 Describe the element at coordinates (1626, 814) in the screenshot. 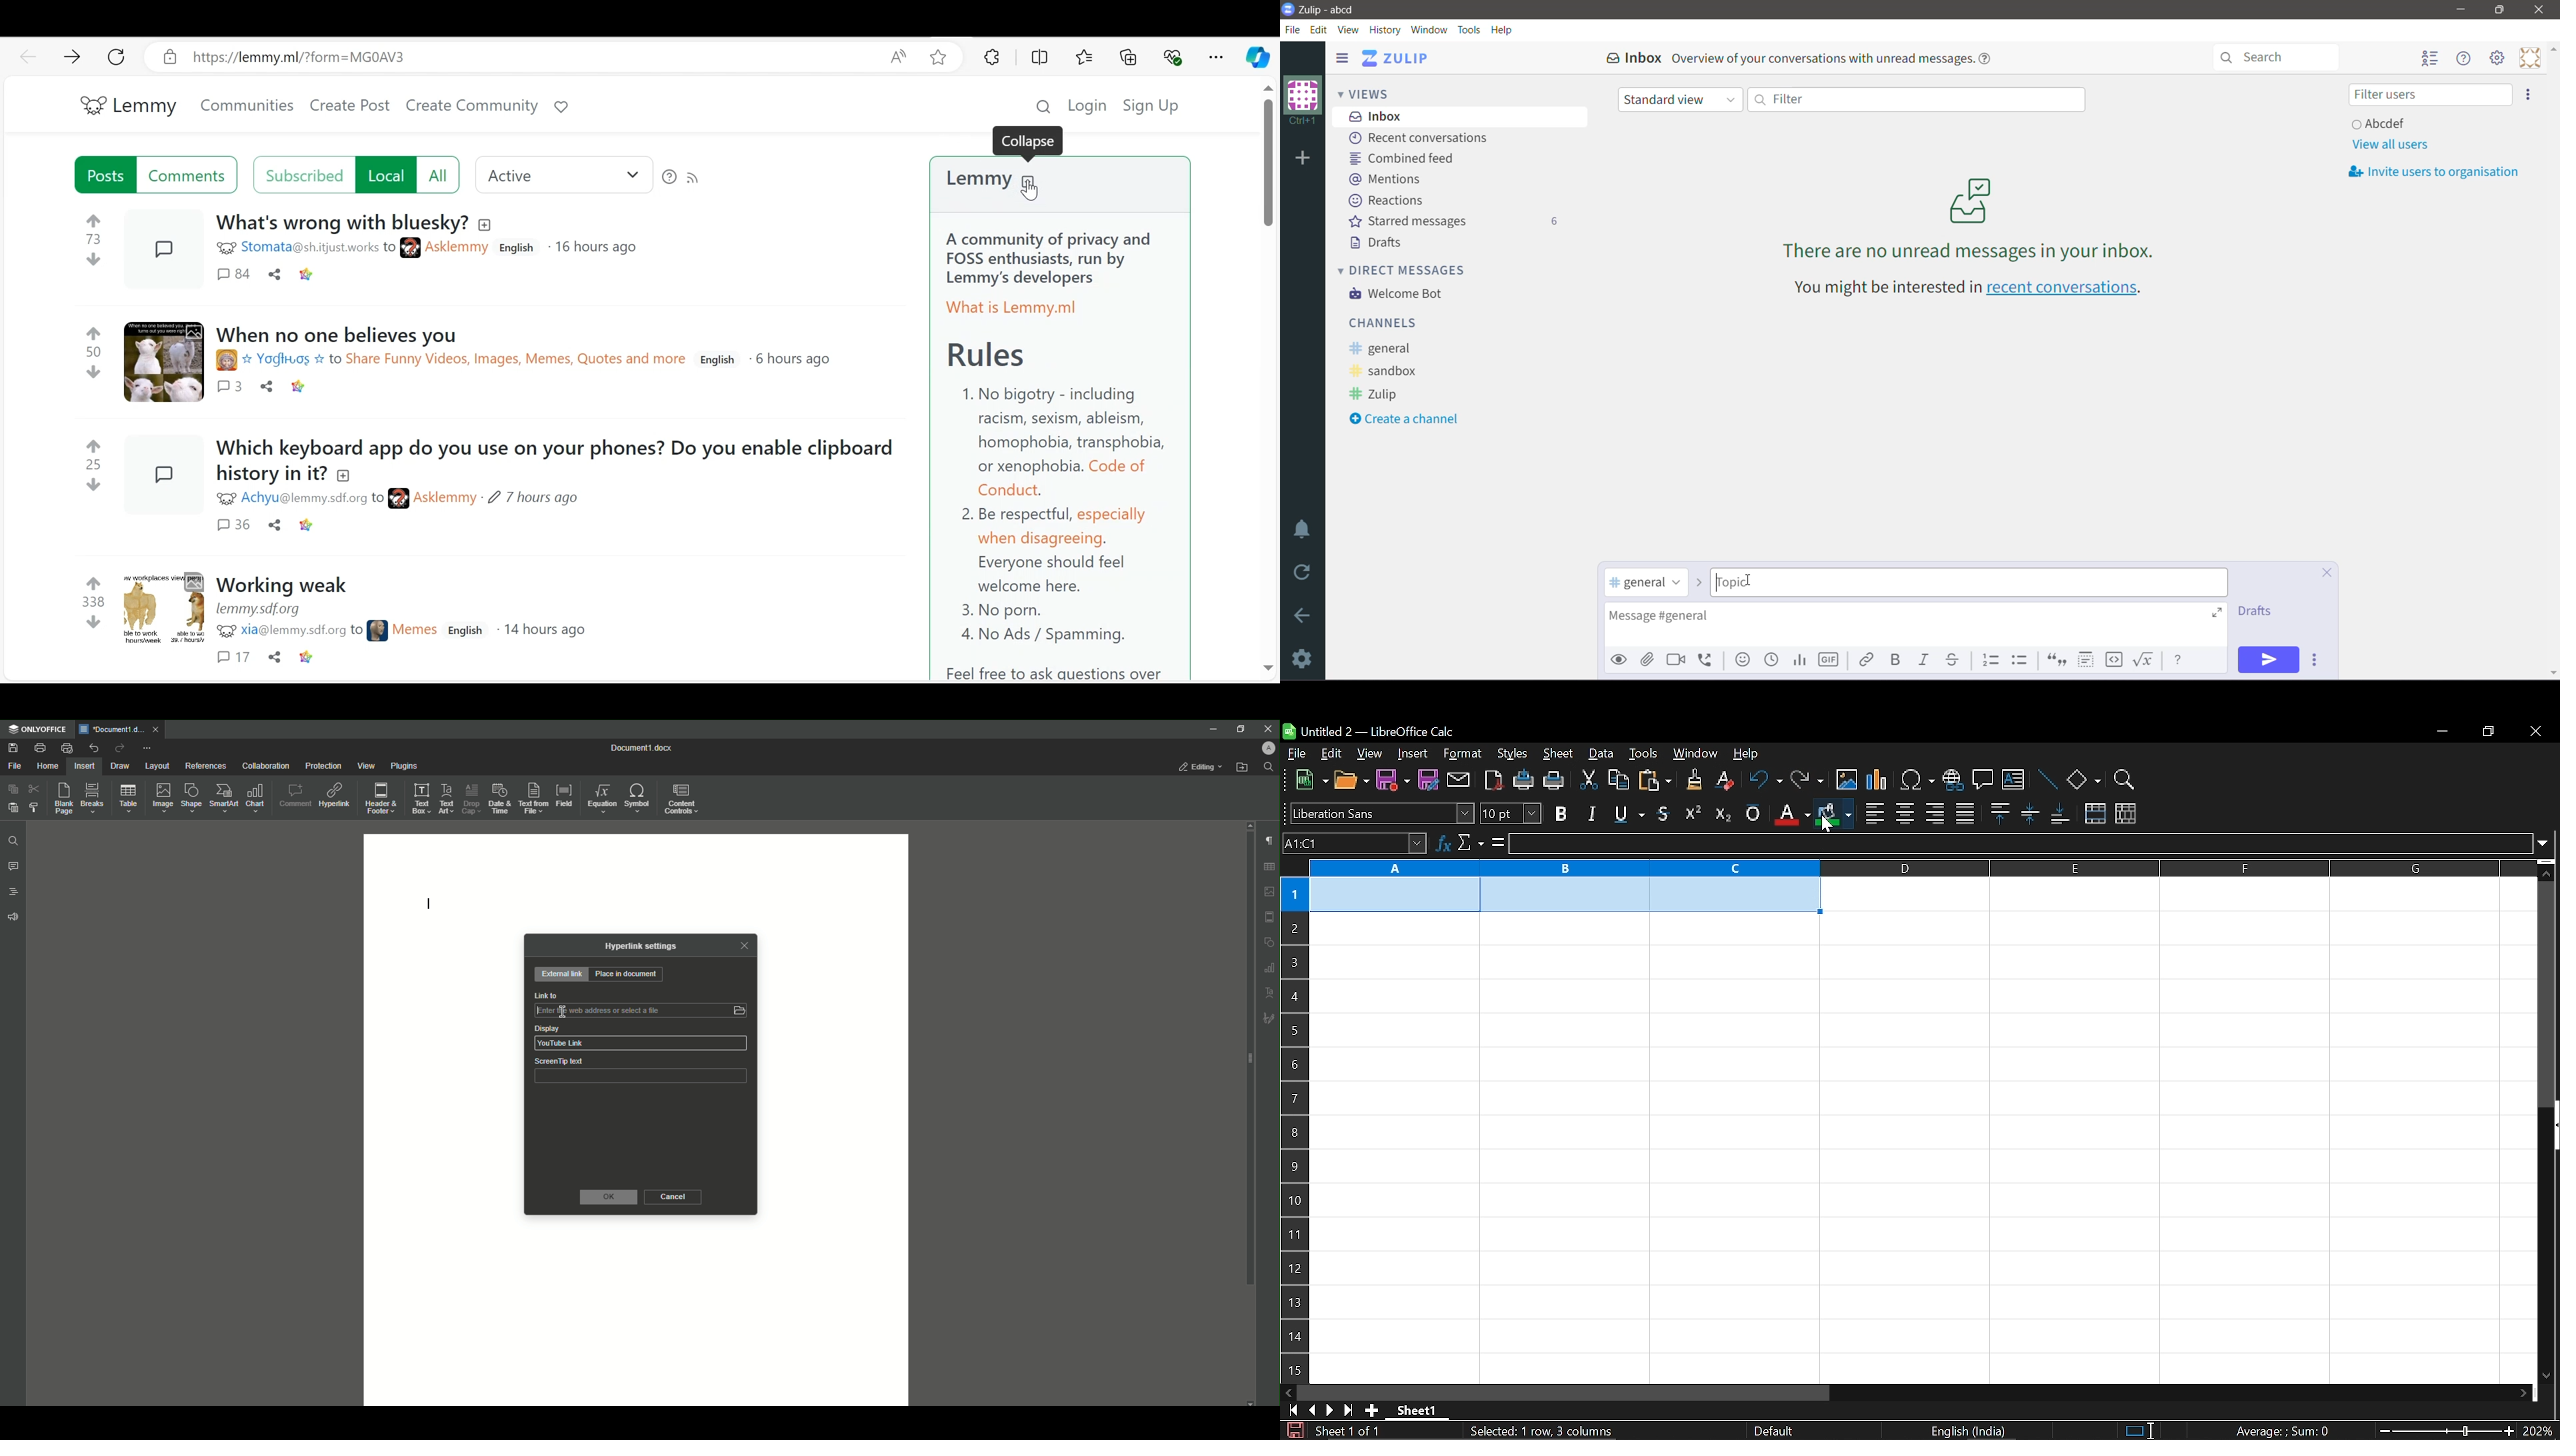

I see `underline` at that location.